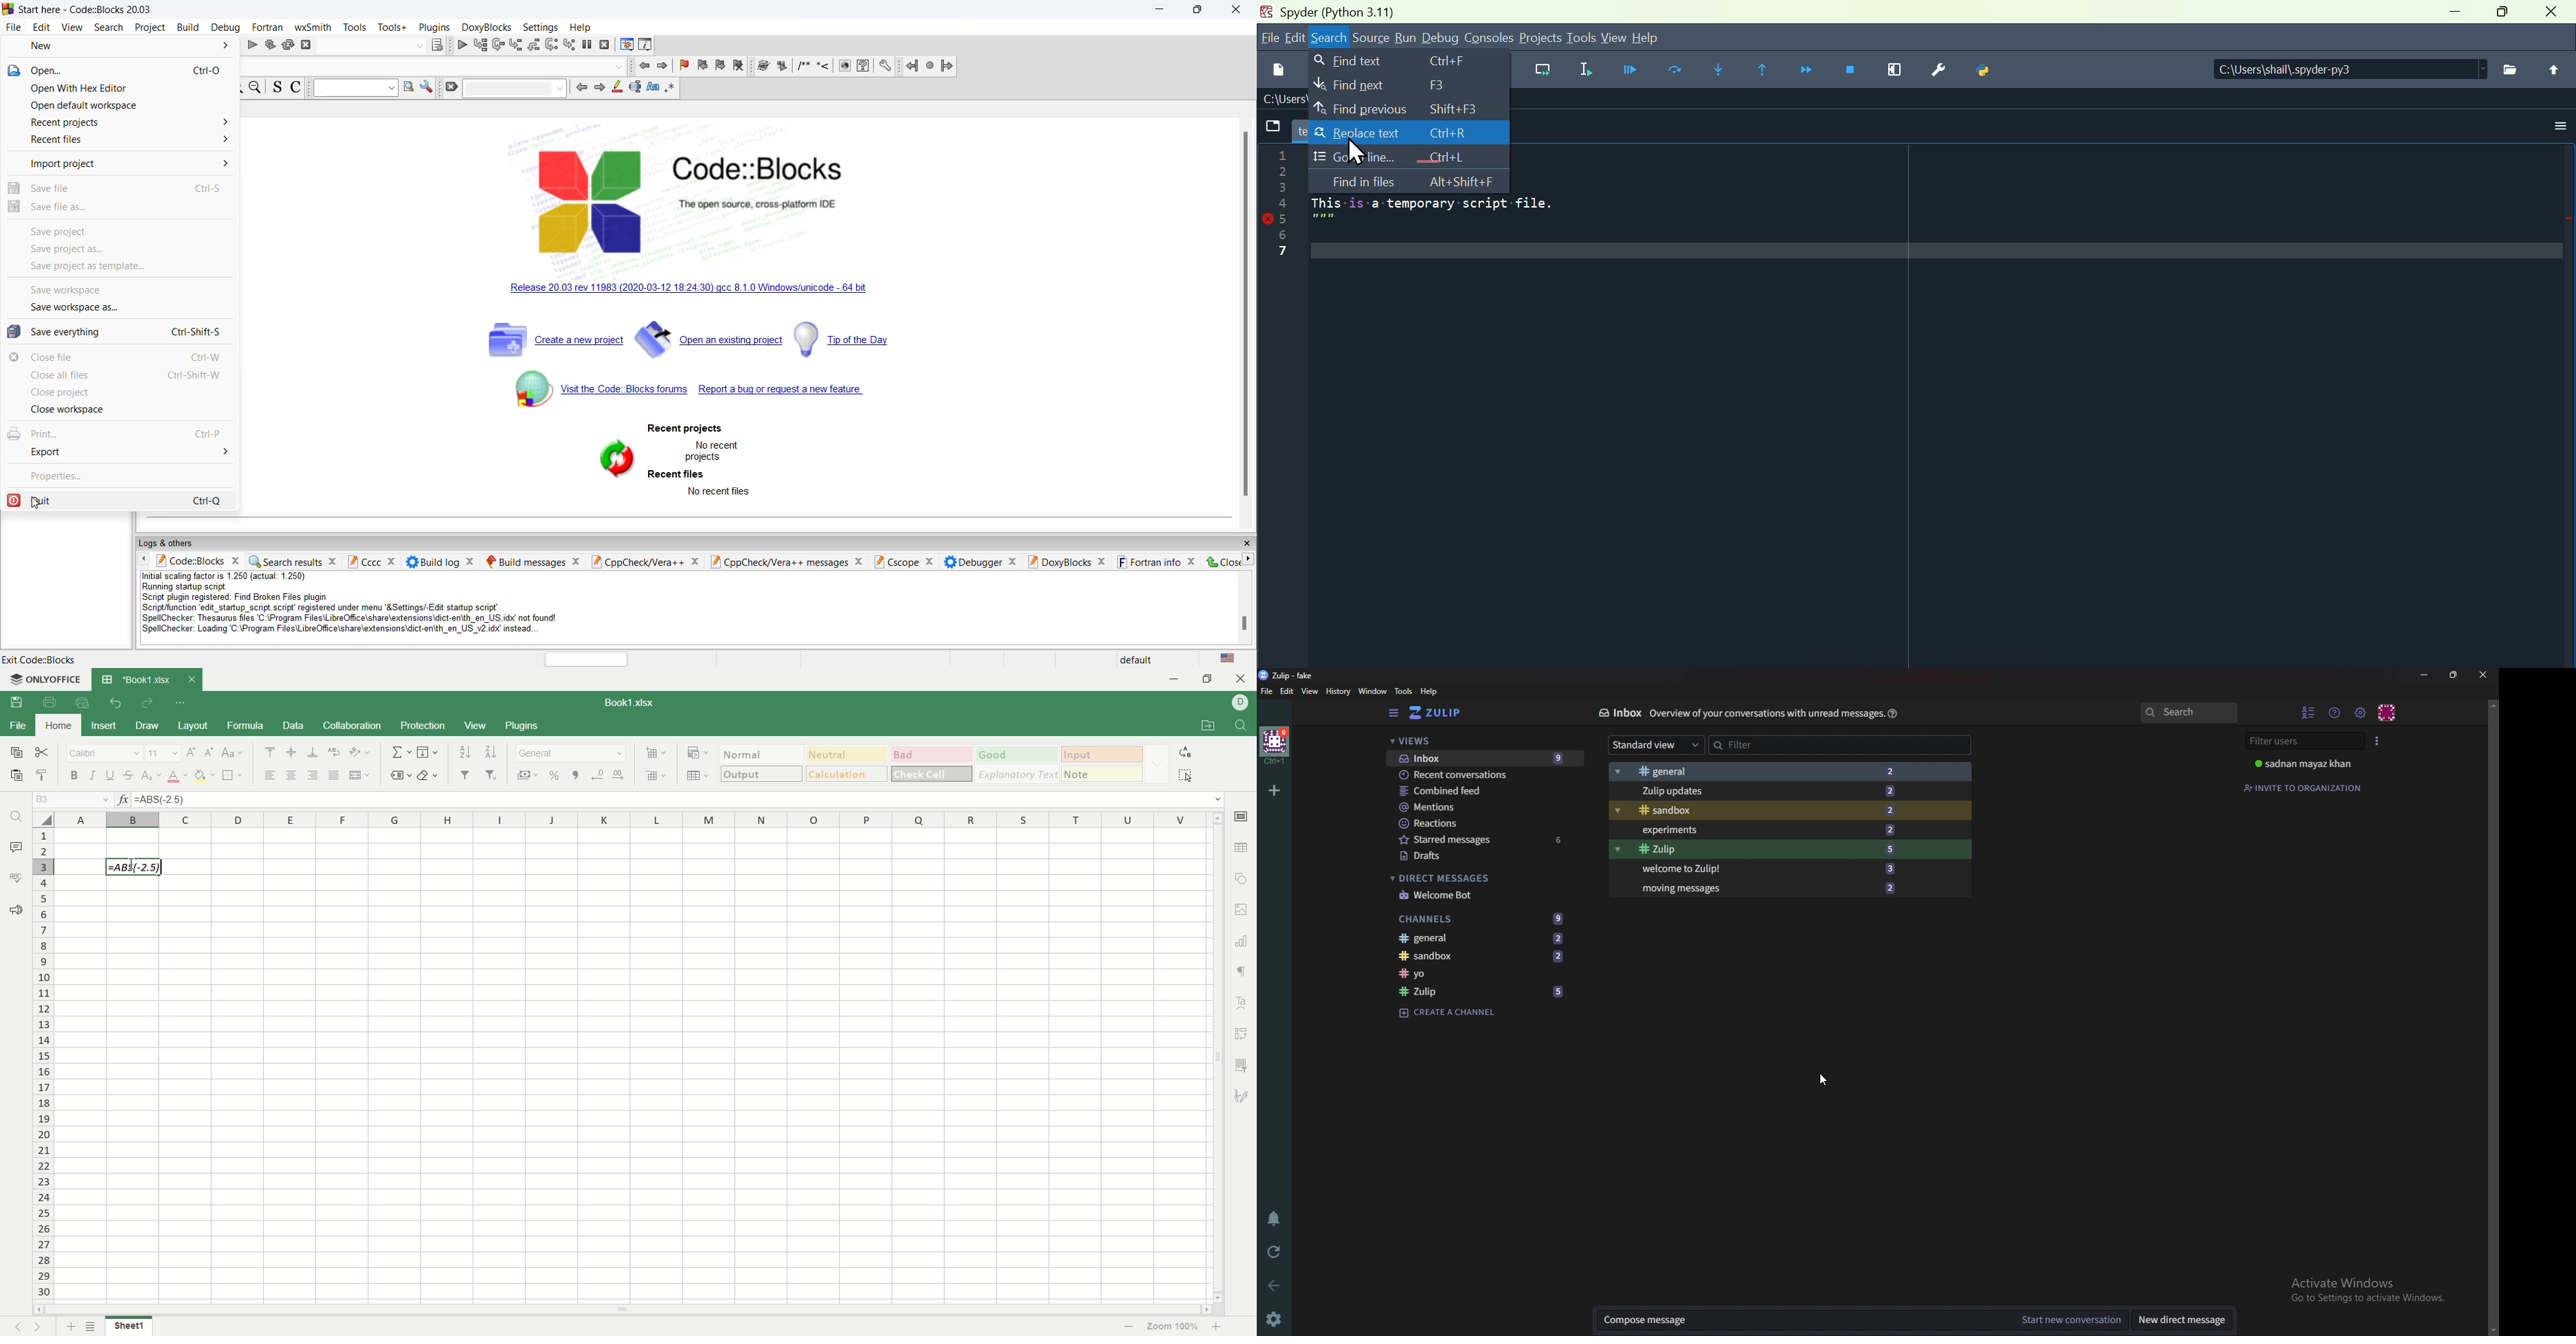 The image size is (2576, 1344). Describe the element at coordinates (462, 45) in the screenshot. I see `debug continue` at that location.